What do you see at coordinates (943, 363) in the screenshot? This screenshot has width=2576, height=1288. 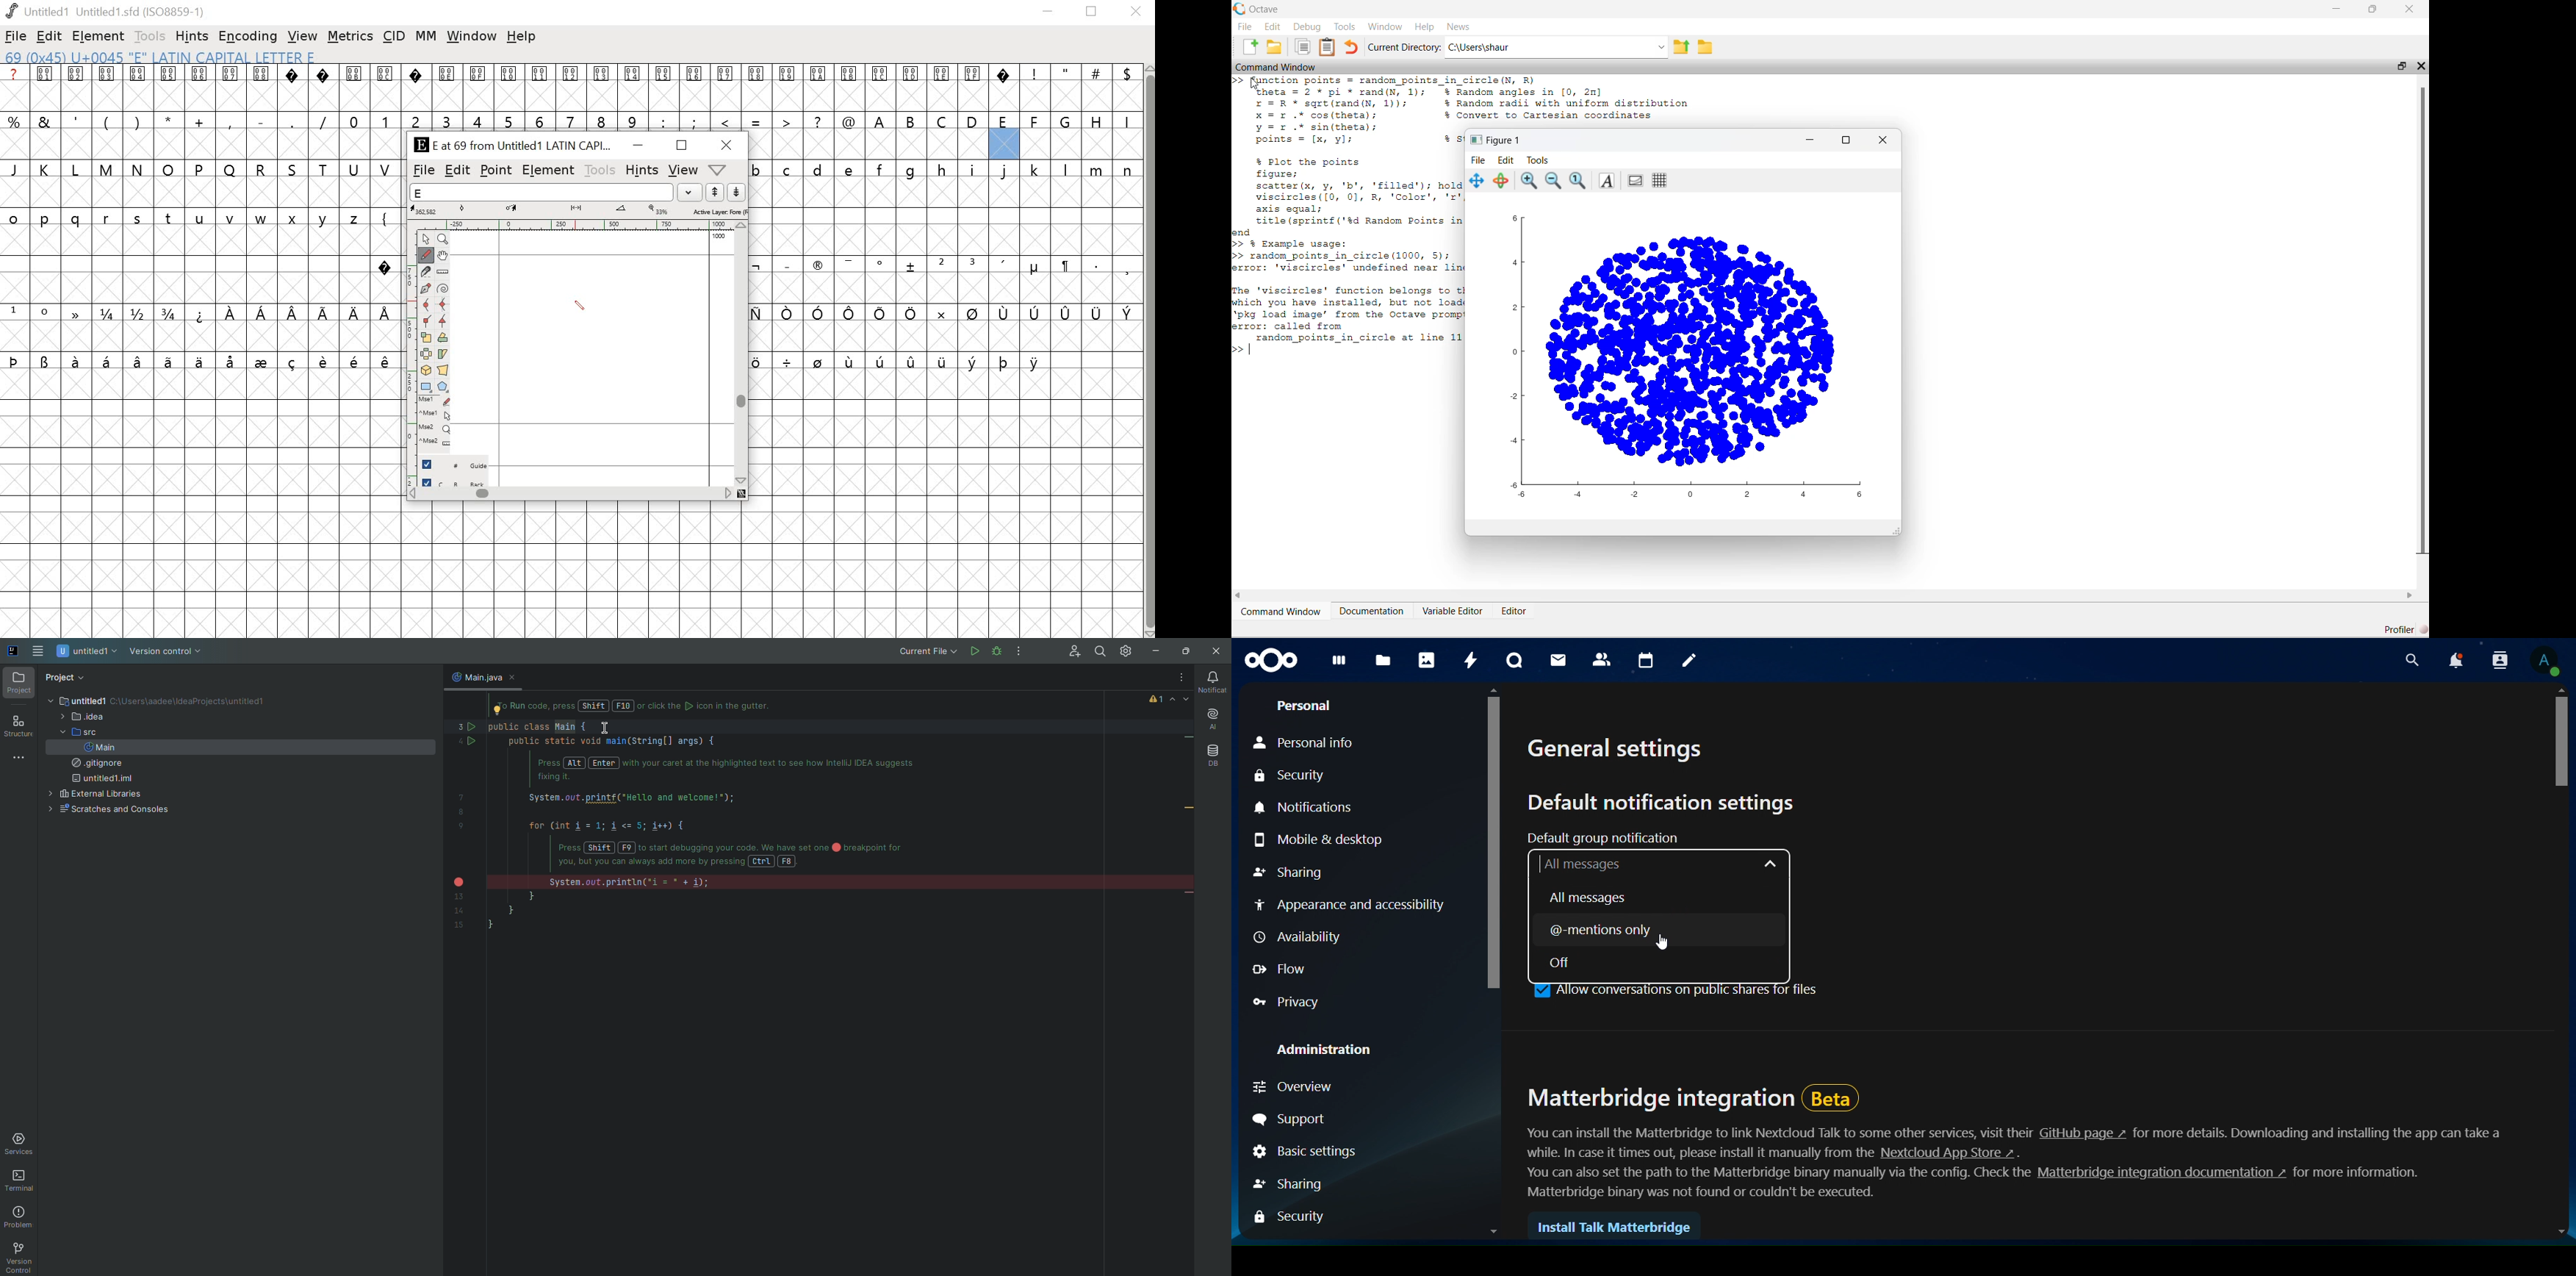 I see `special characters and empty cells` at bounding box center [943, 363].